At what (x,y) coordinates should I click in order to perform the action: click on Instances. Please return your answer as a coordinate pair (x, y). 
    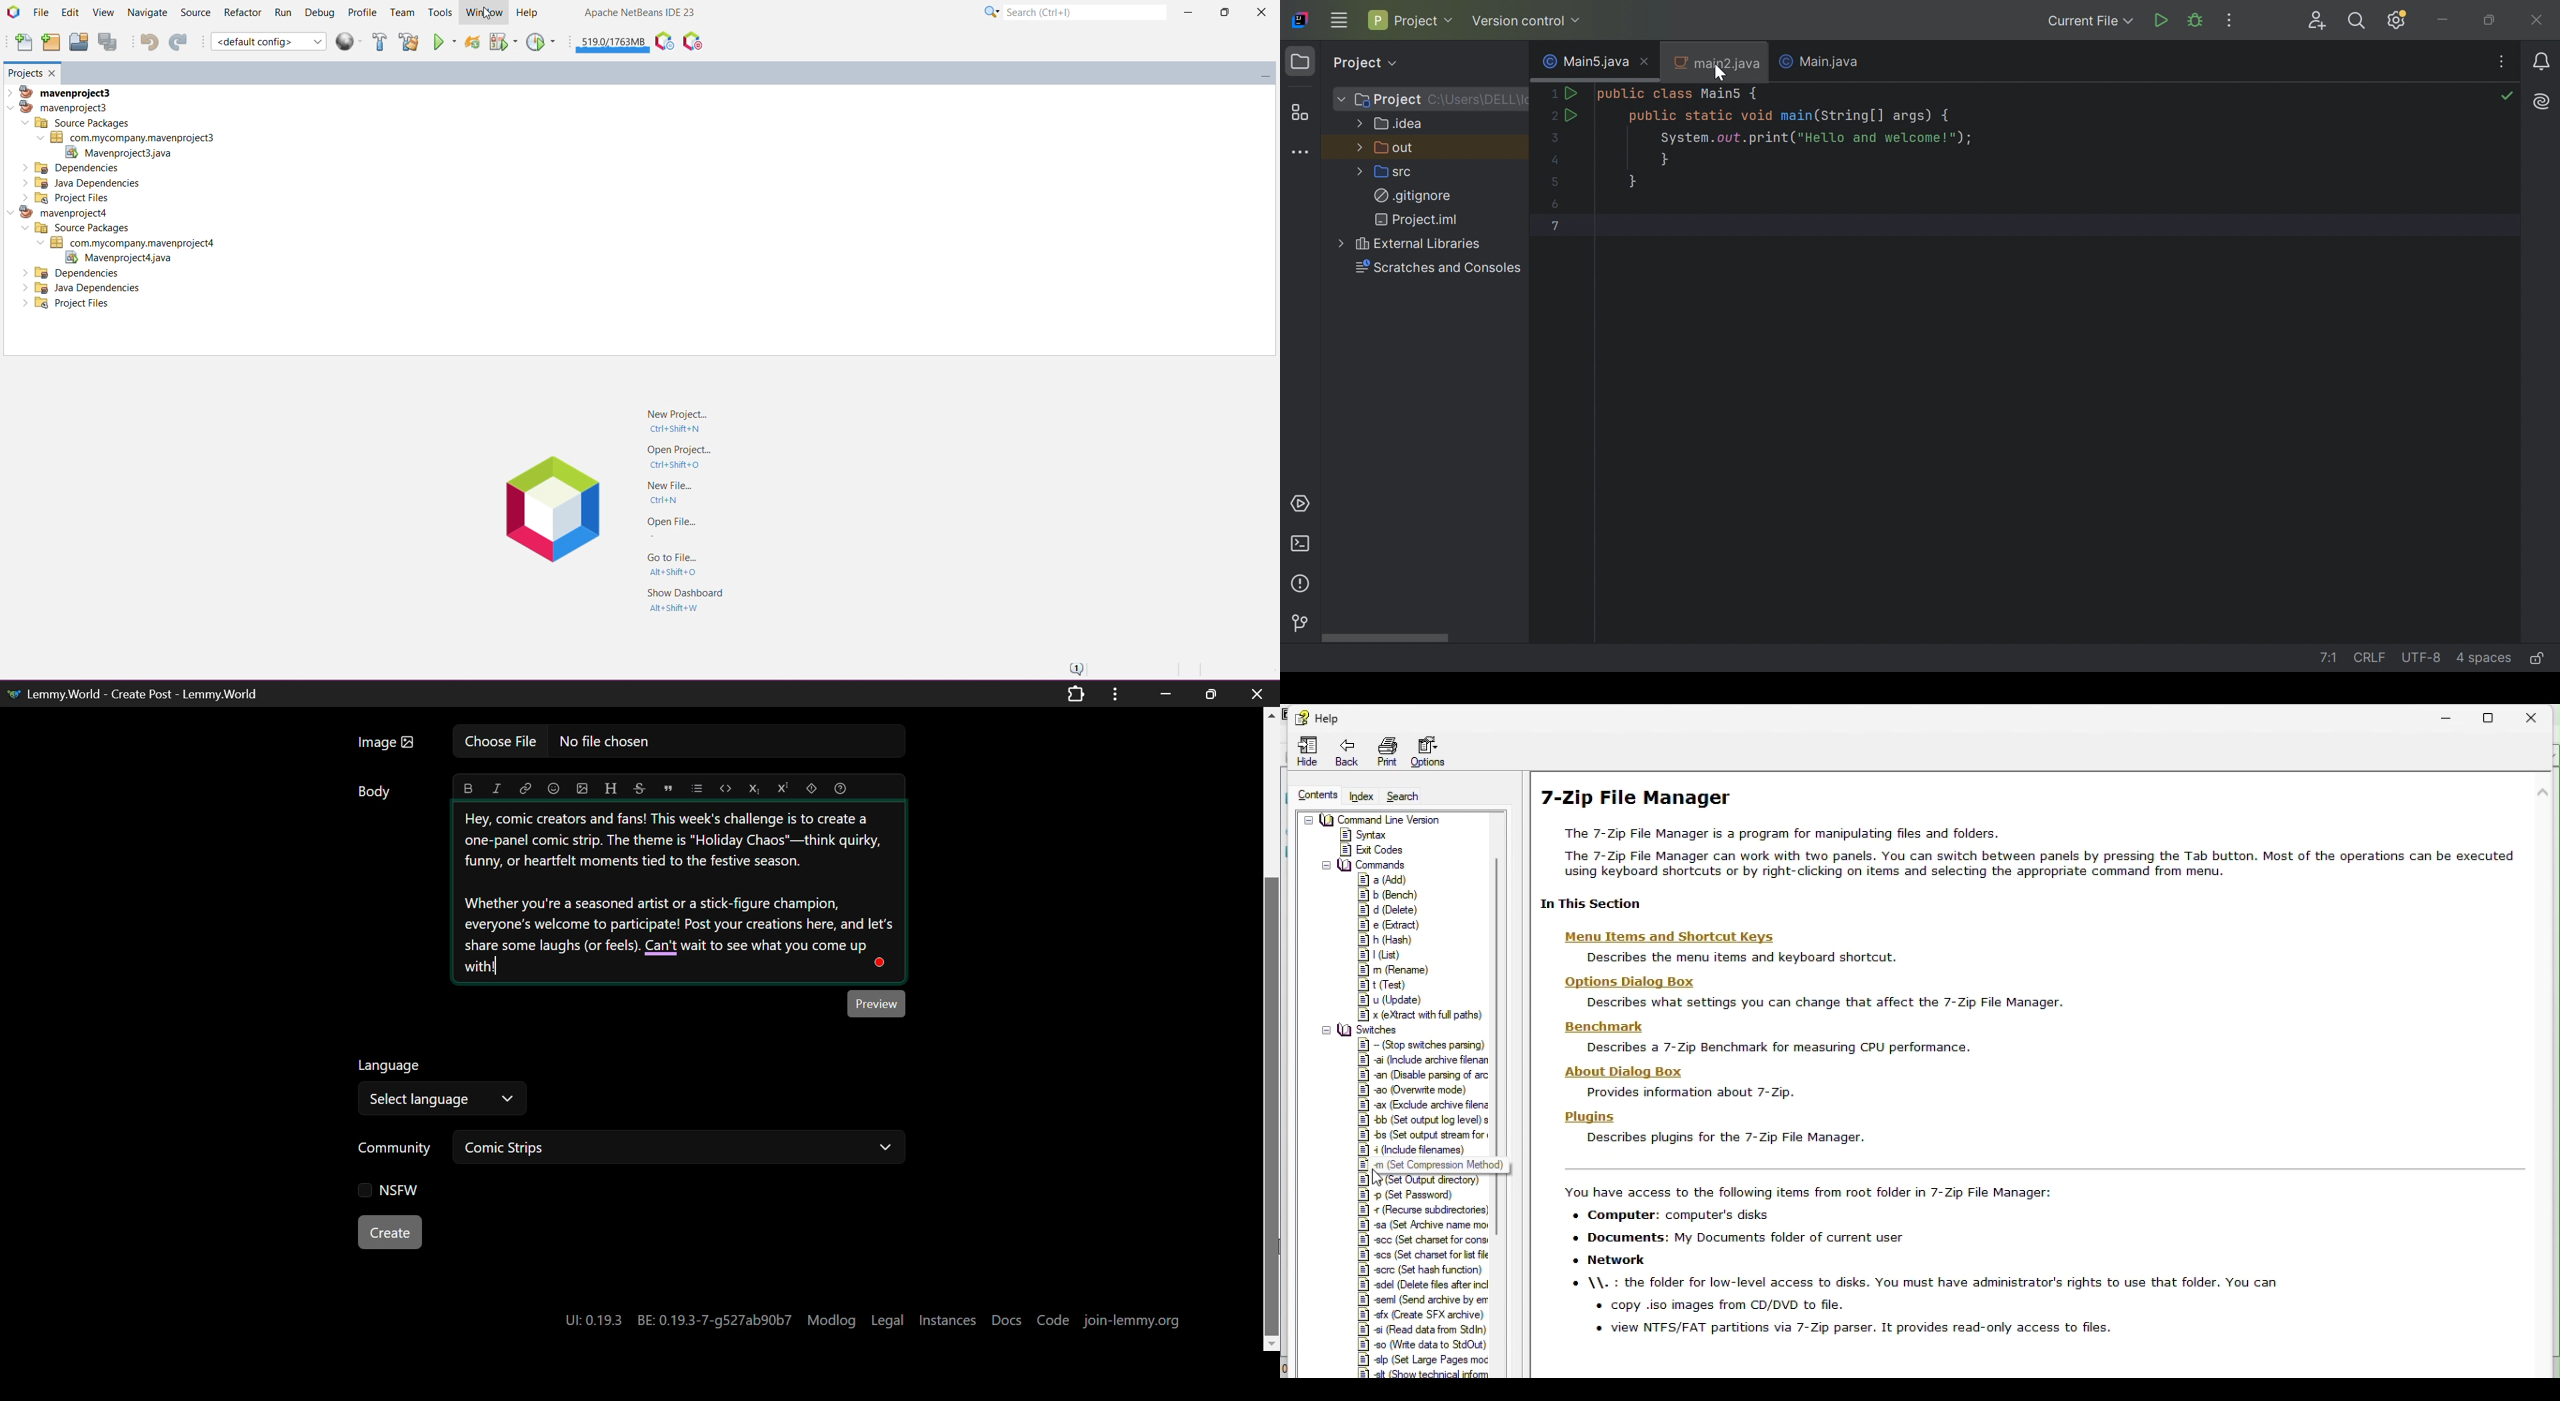
    Looking at the image, I should click on (949, 1320).